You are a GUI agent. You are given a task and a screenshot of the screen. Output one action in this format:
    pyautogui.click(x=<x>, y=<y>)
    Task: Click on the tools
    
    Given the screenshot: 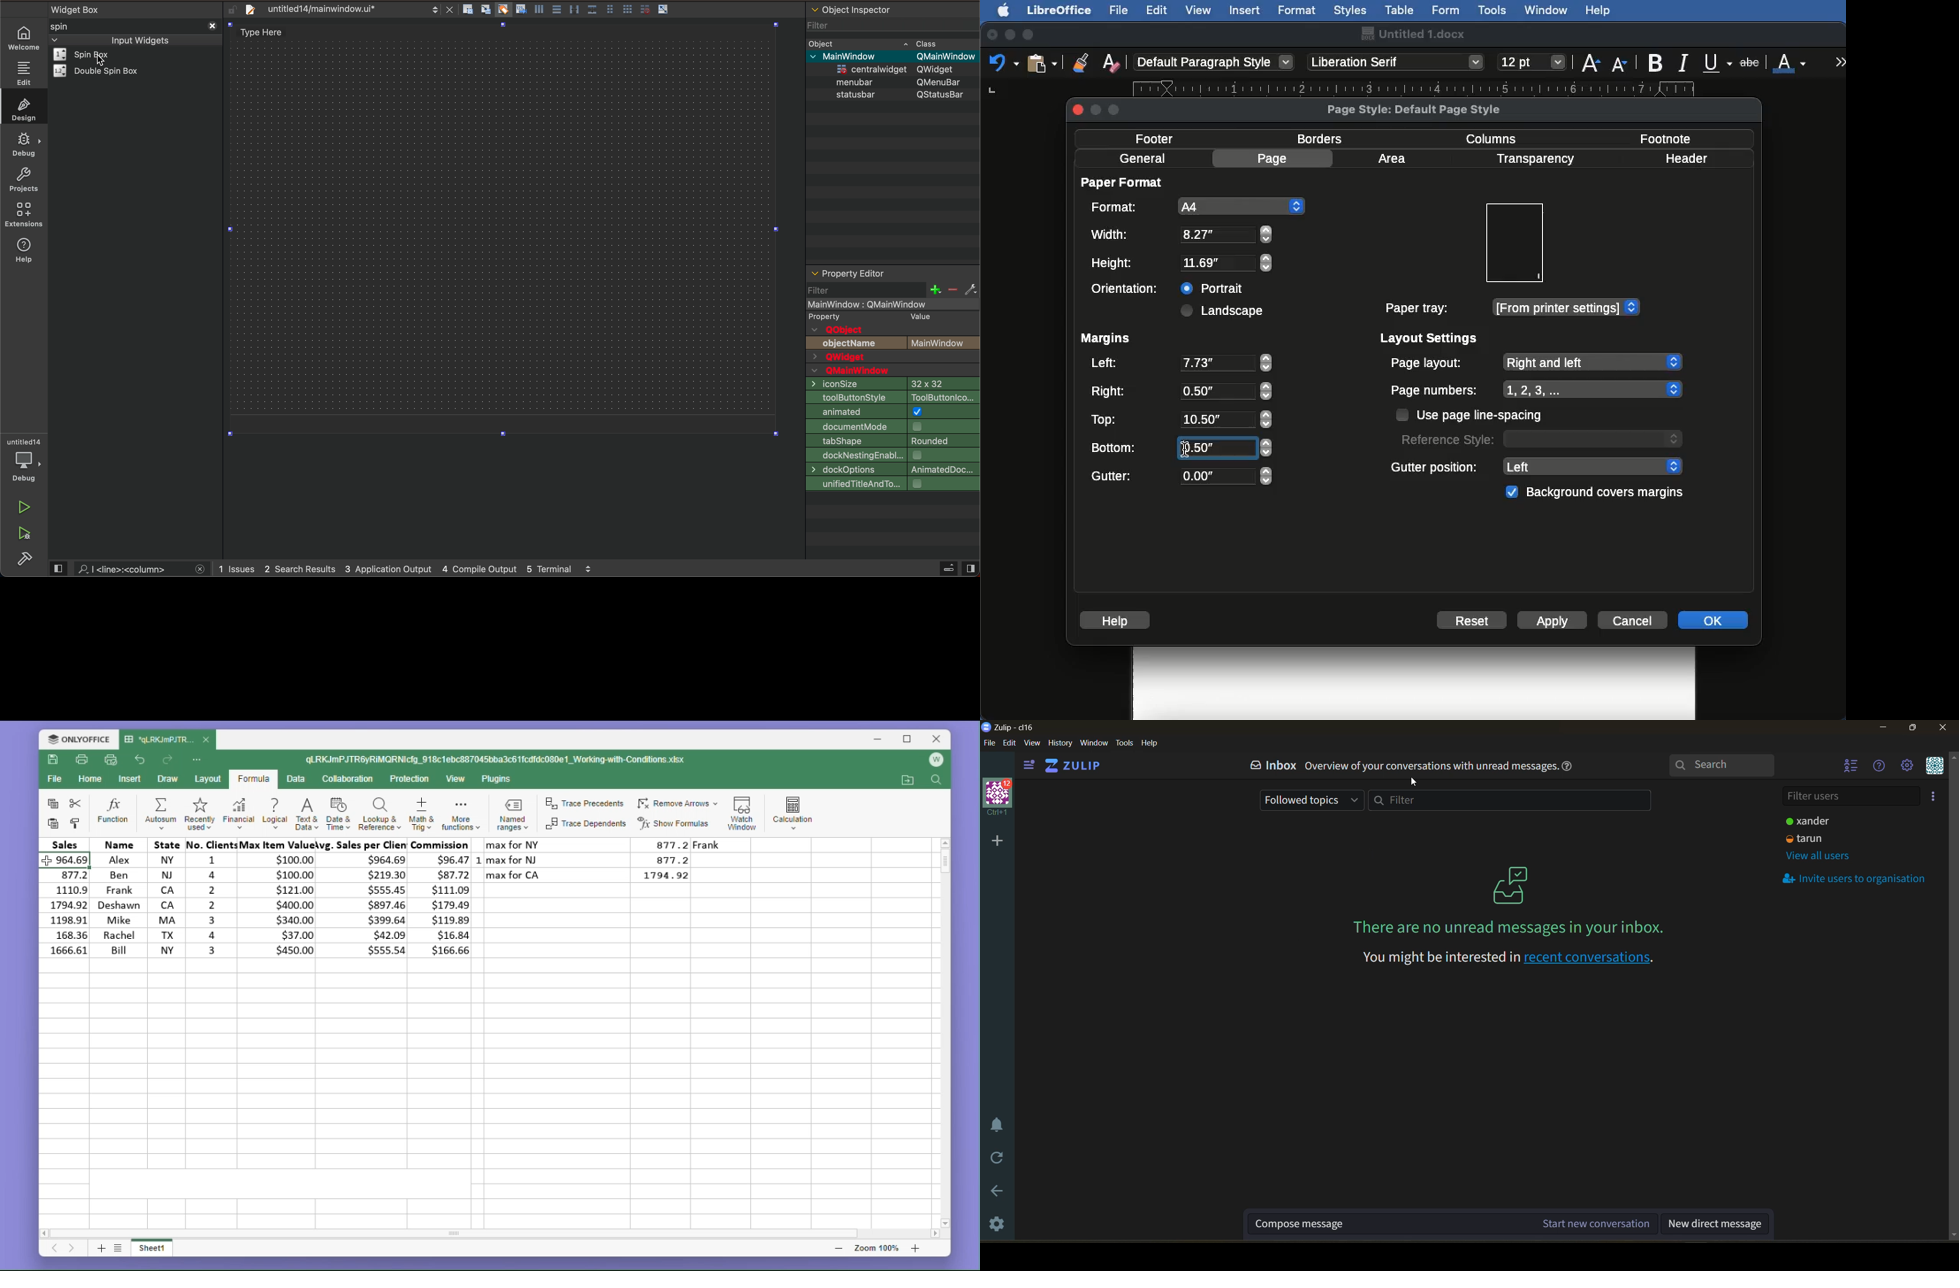 What is the action you would take?
    pyautogui.click(x=1124, y=742)
    